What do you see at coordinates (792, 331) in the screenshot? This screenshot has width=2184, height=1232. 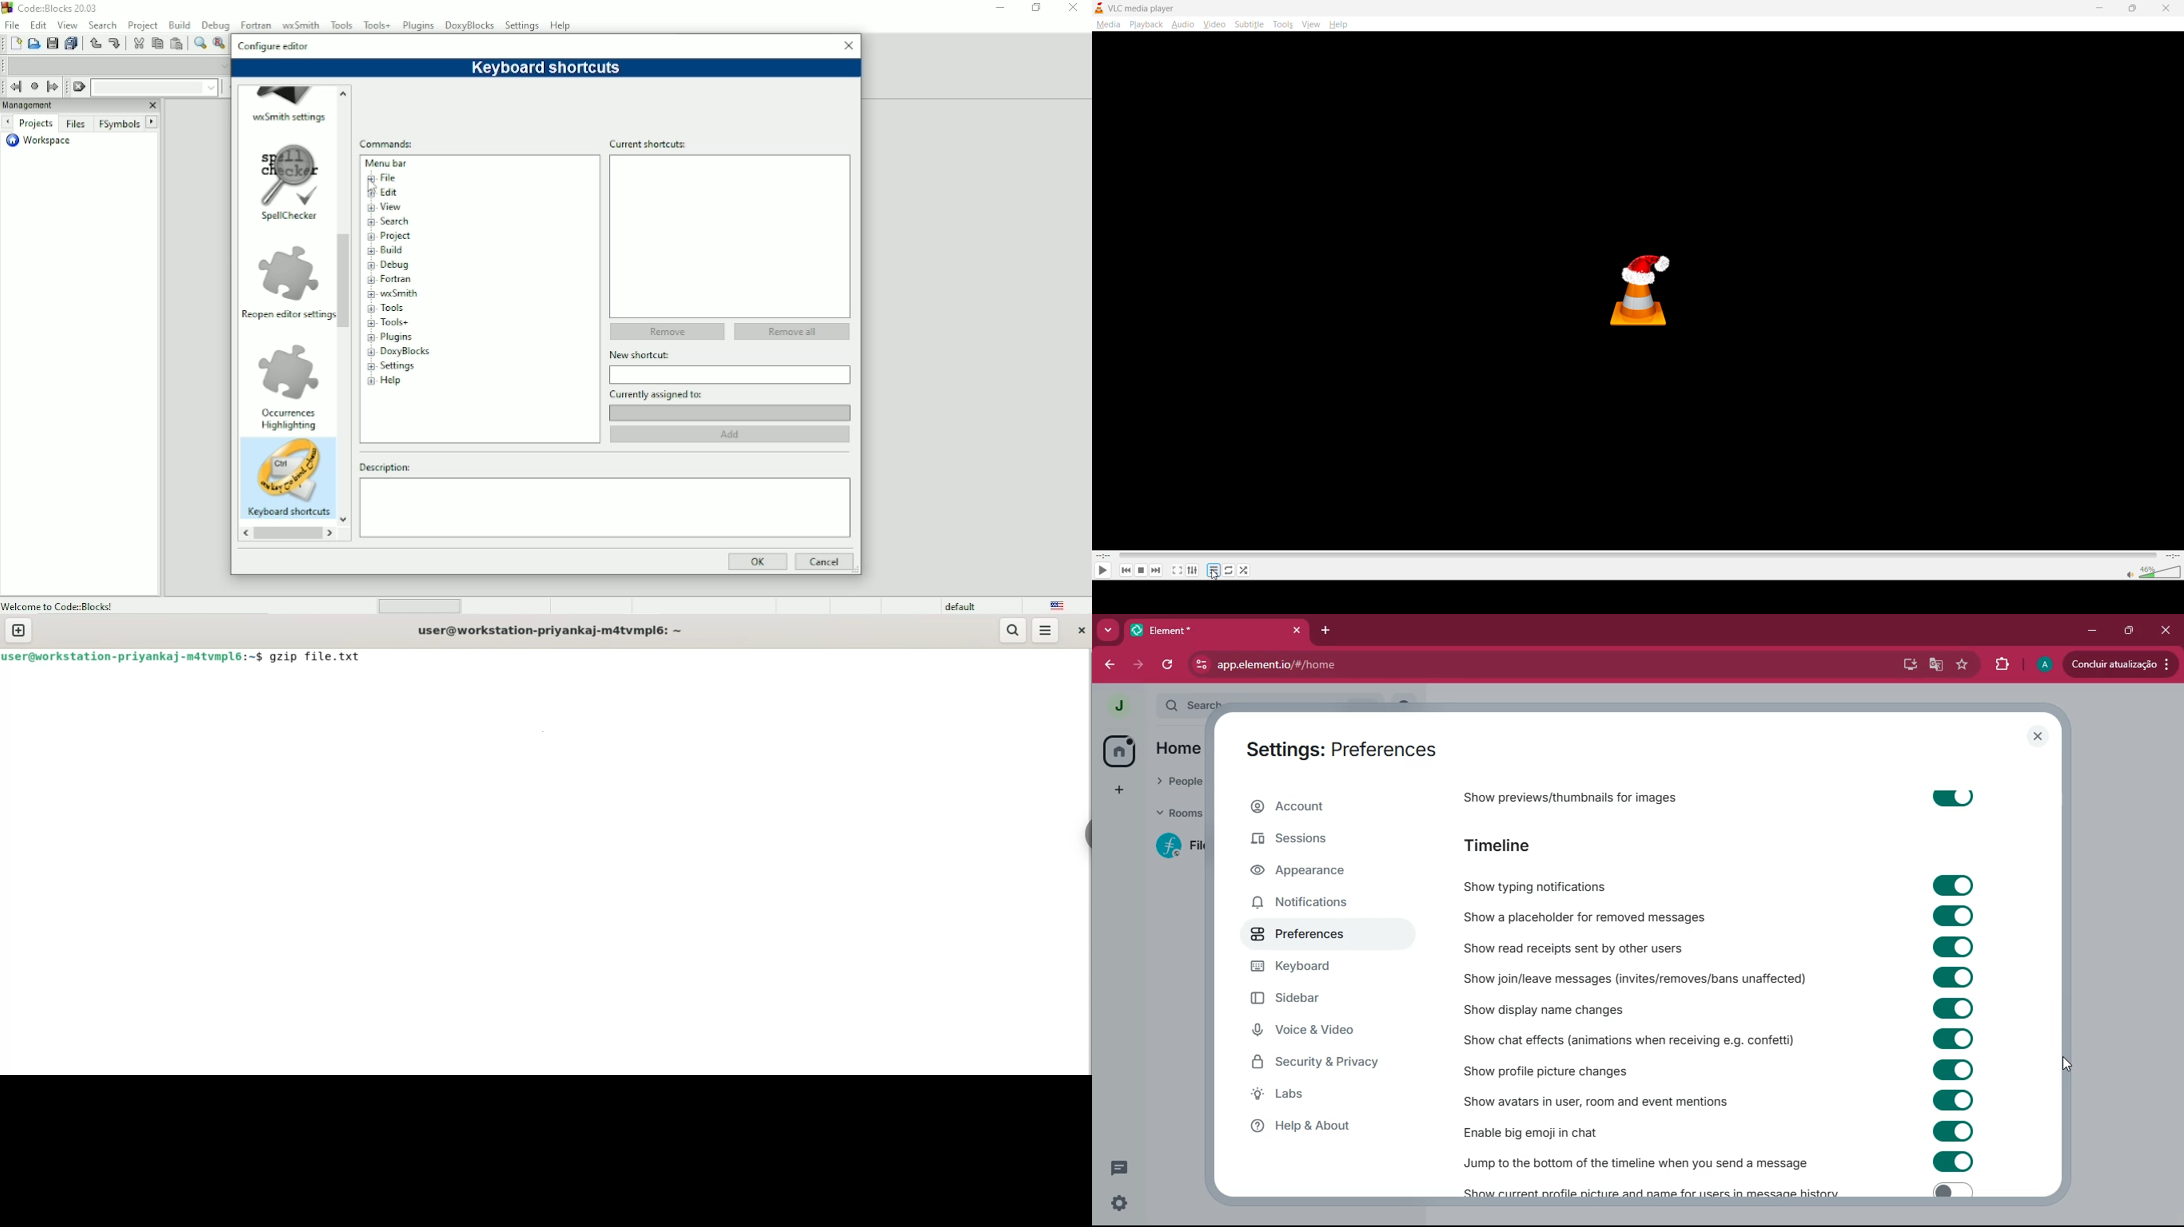 I see `Remove all` at bounding box center [792, 331].